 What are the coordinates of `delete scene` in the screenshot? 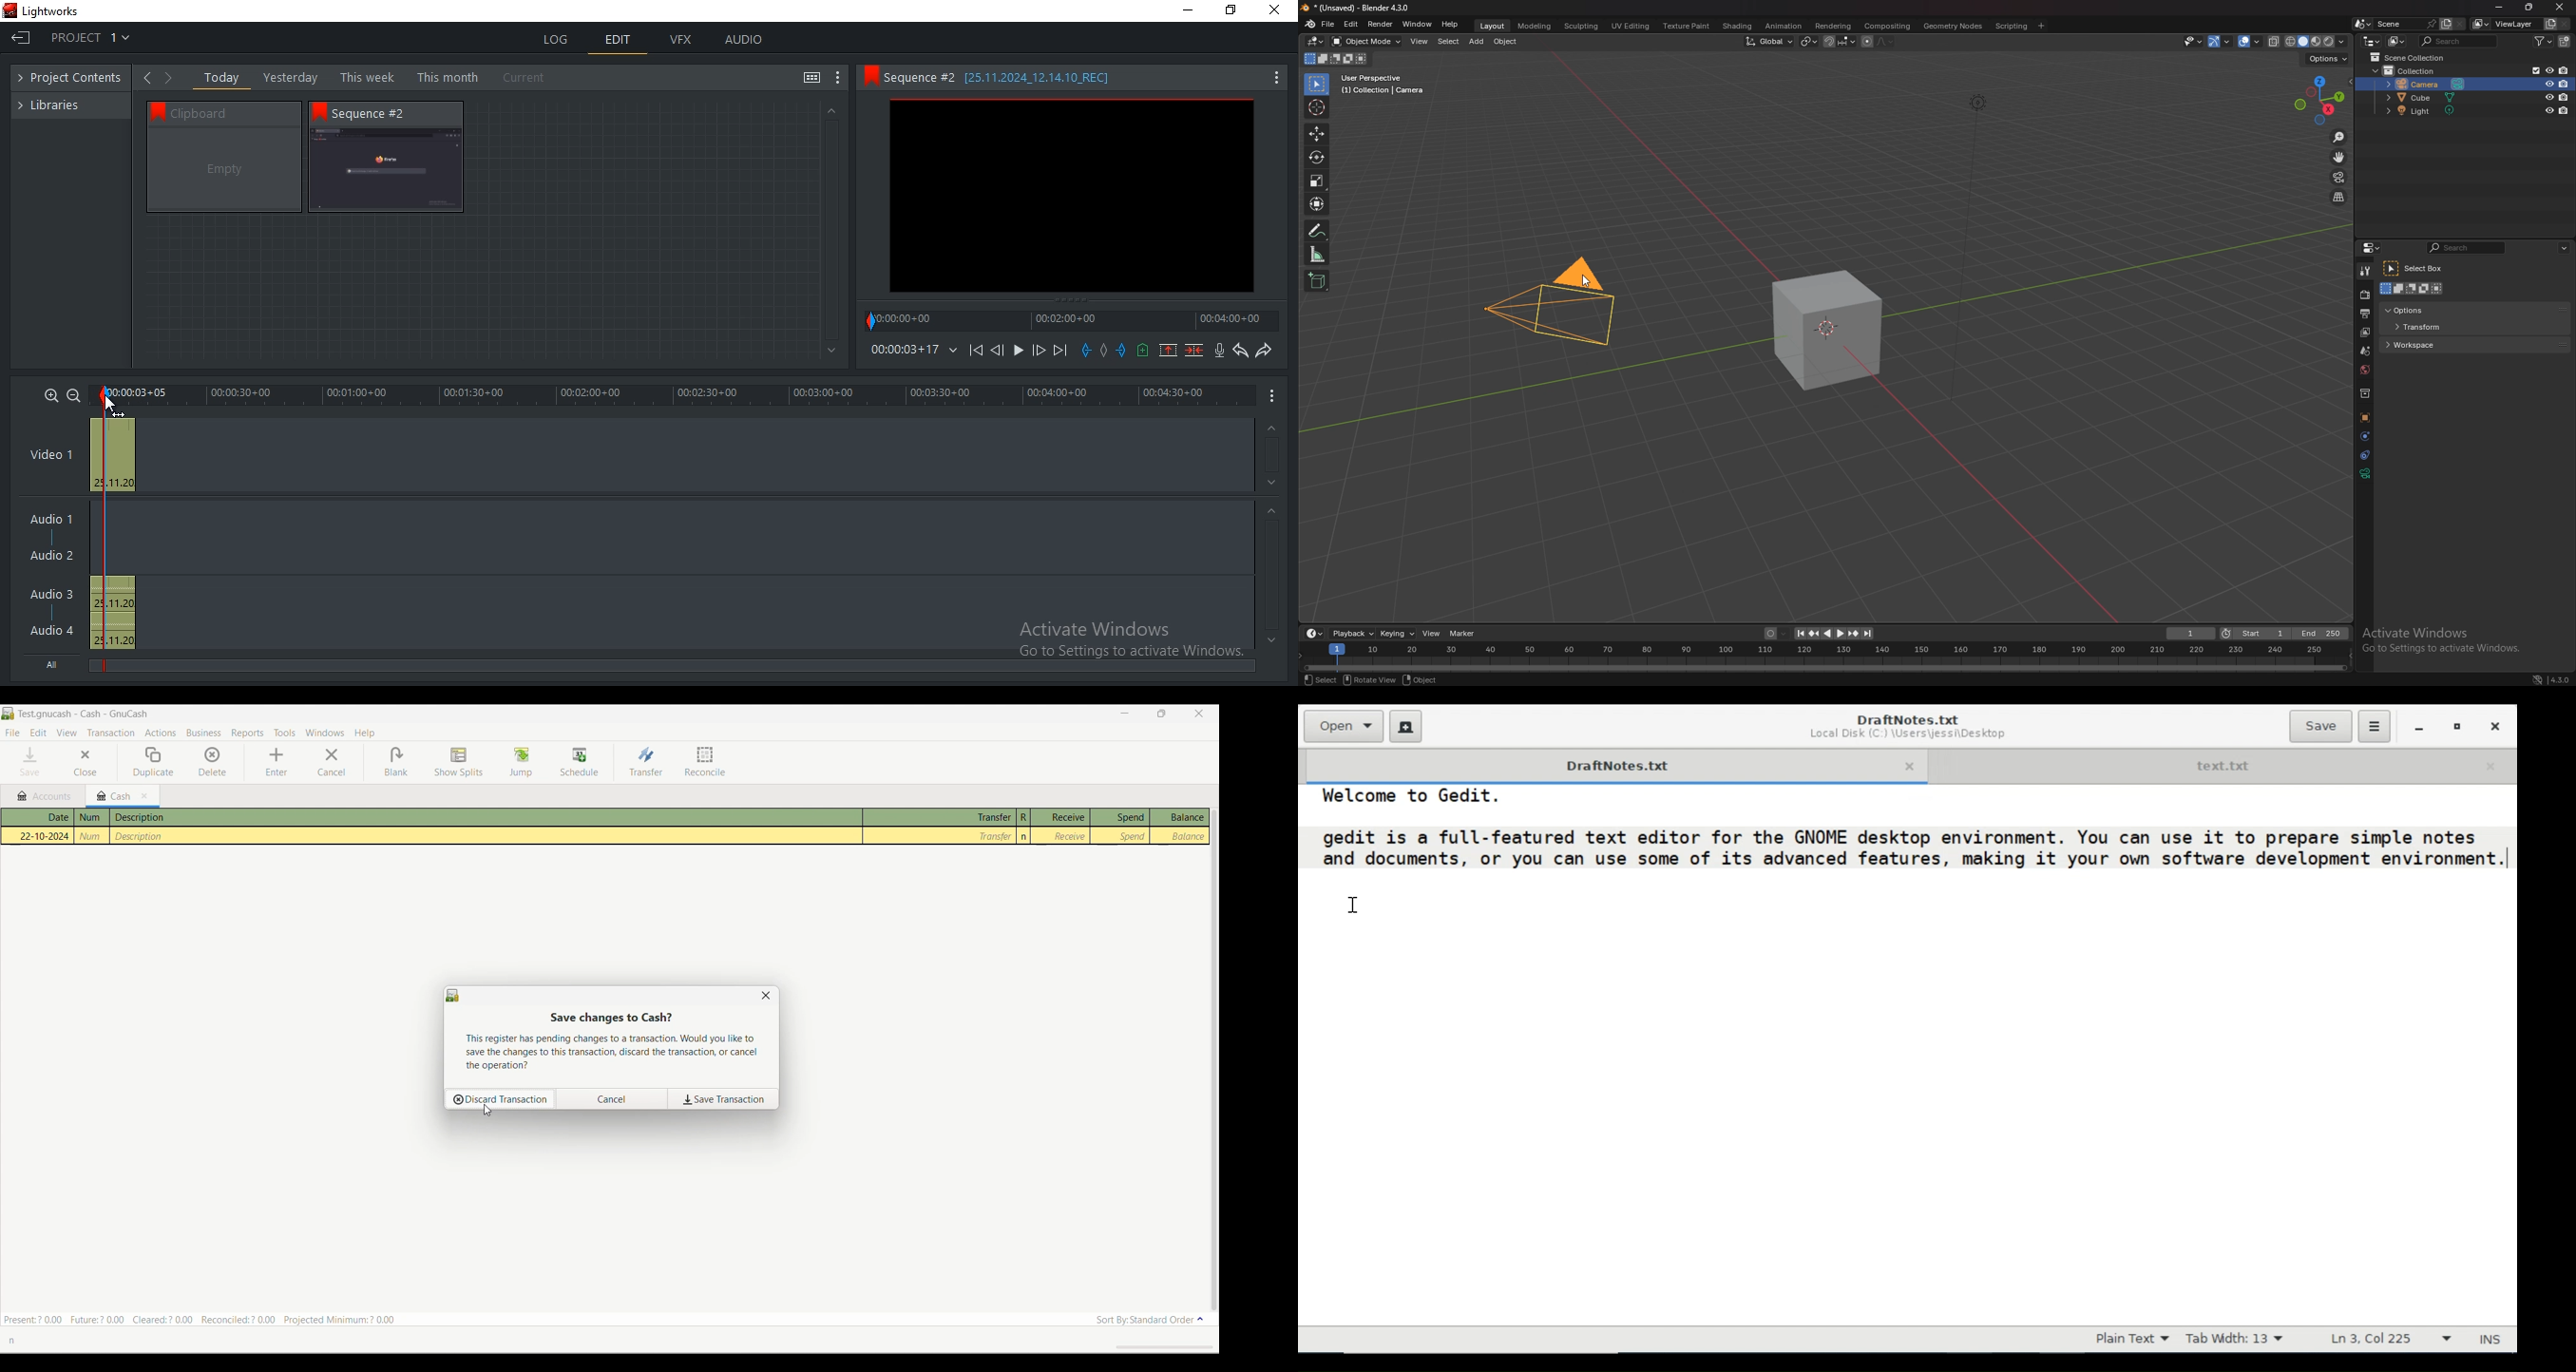 It's located at (2461, 23).